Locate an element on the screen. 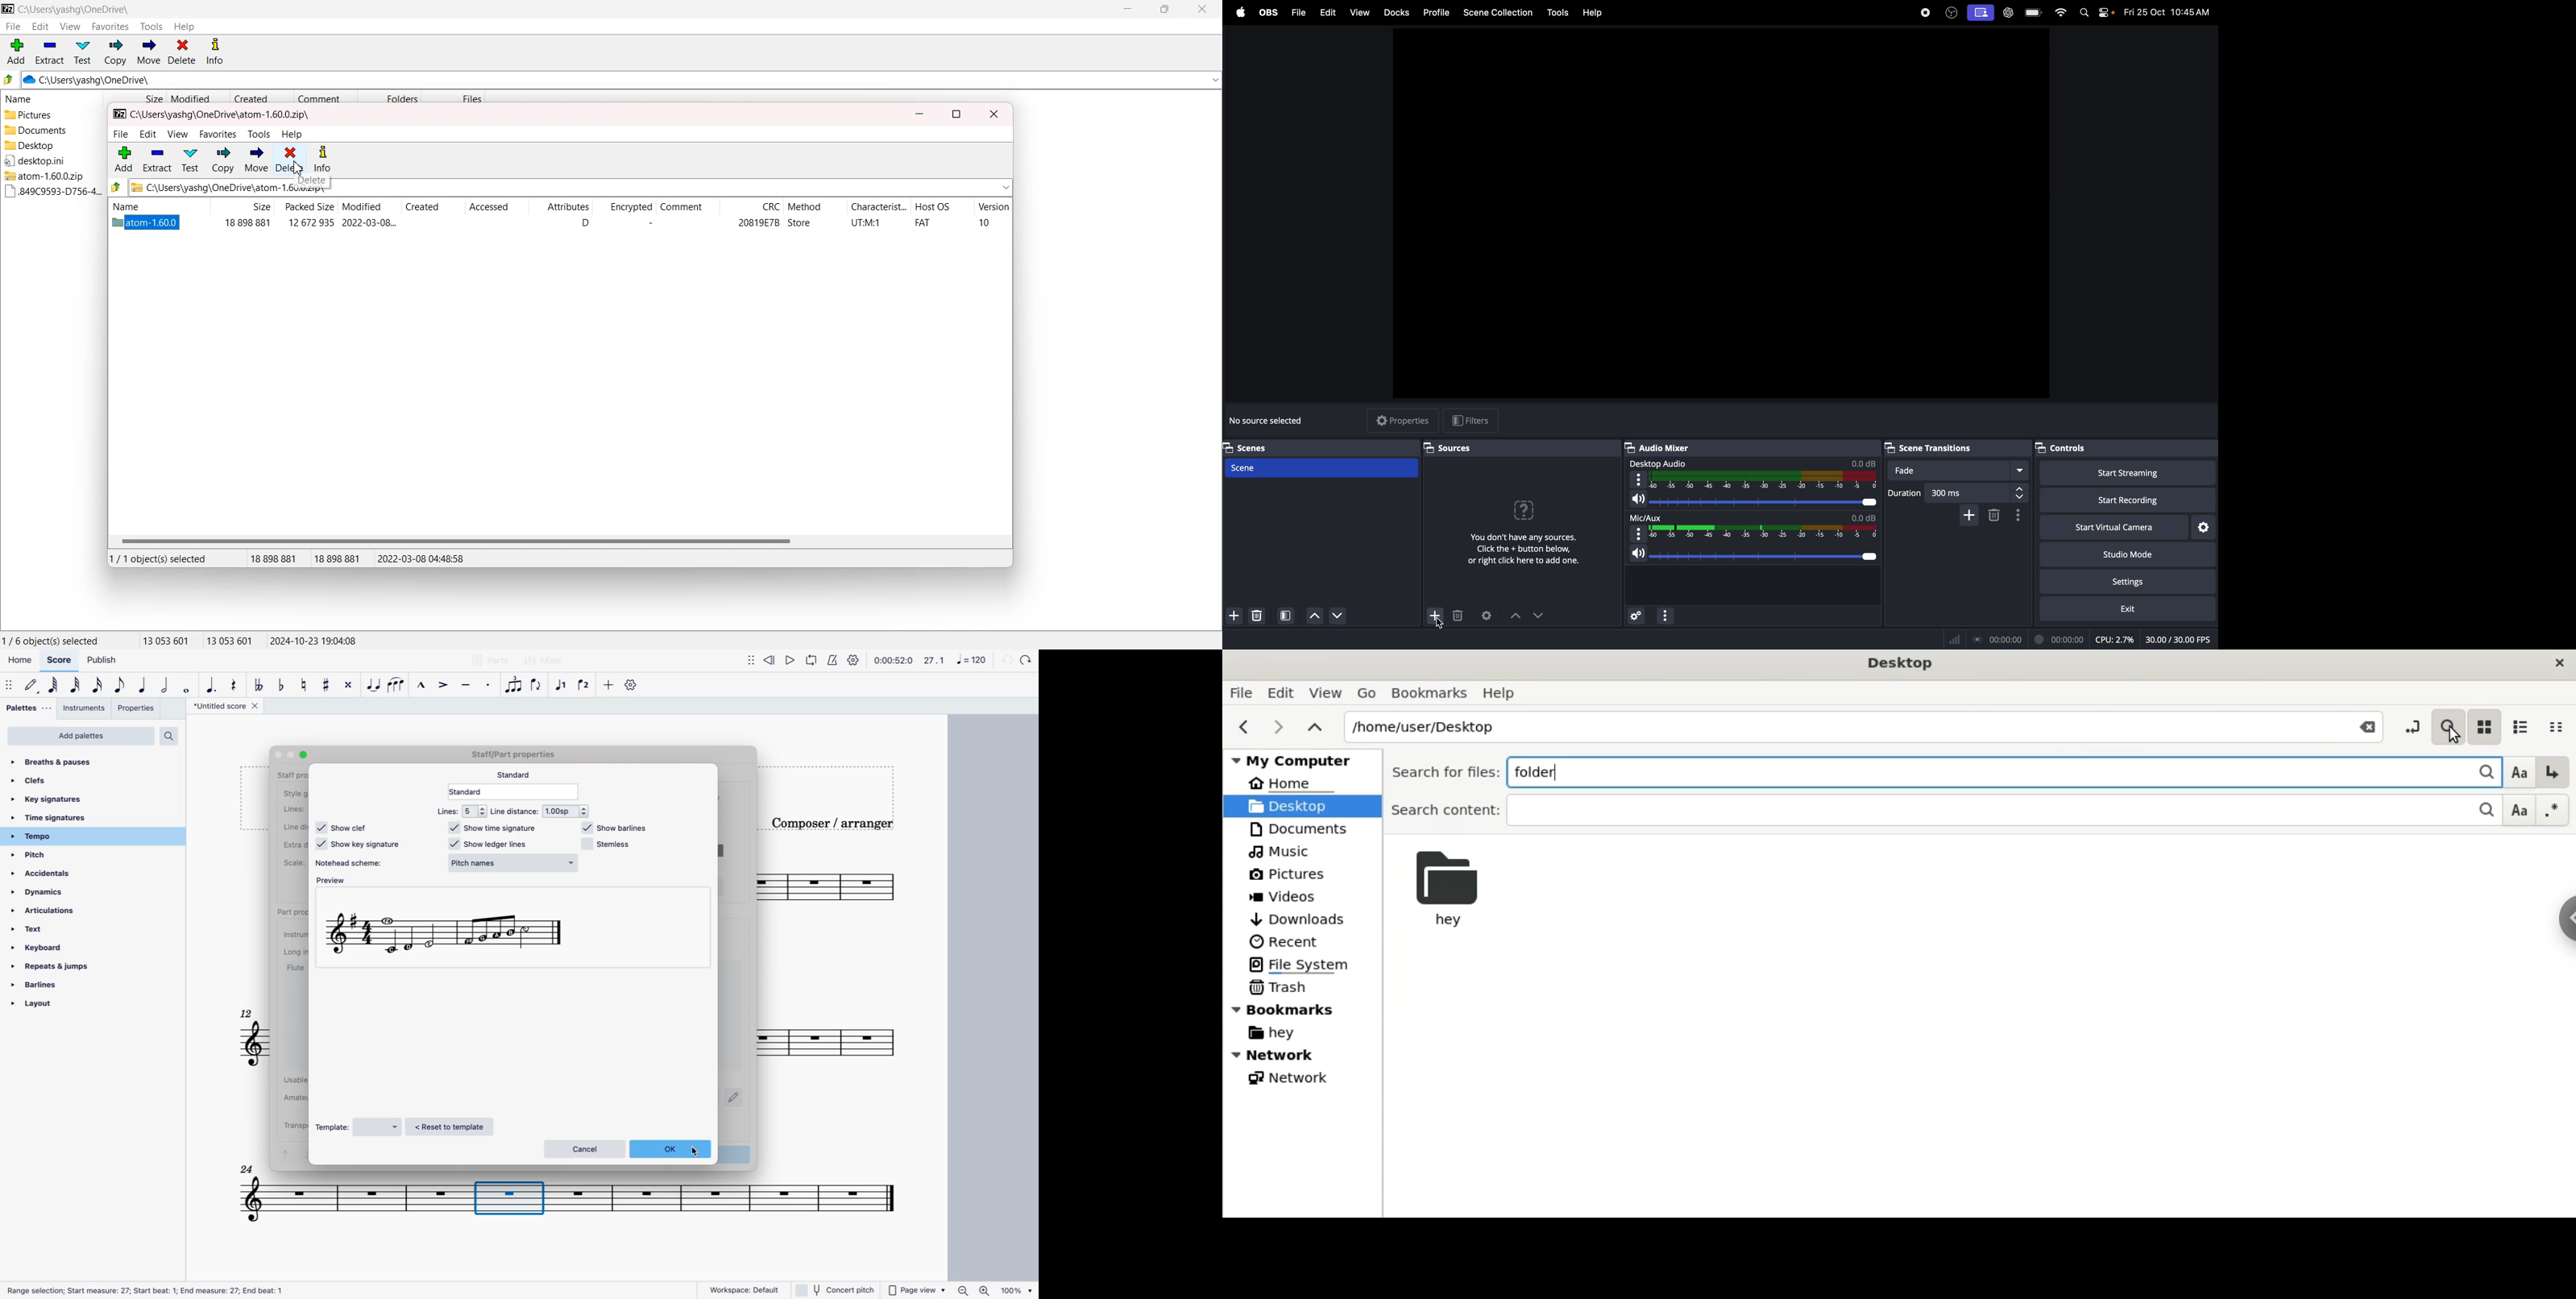 The width and height of the screenshot is (2576, 1316). filters is located at coordinates (1470, 420).